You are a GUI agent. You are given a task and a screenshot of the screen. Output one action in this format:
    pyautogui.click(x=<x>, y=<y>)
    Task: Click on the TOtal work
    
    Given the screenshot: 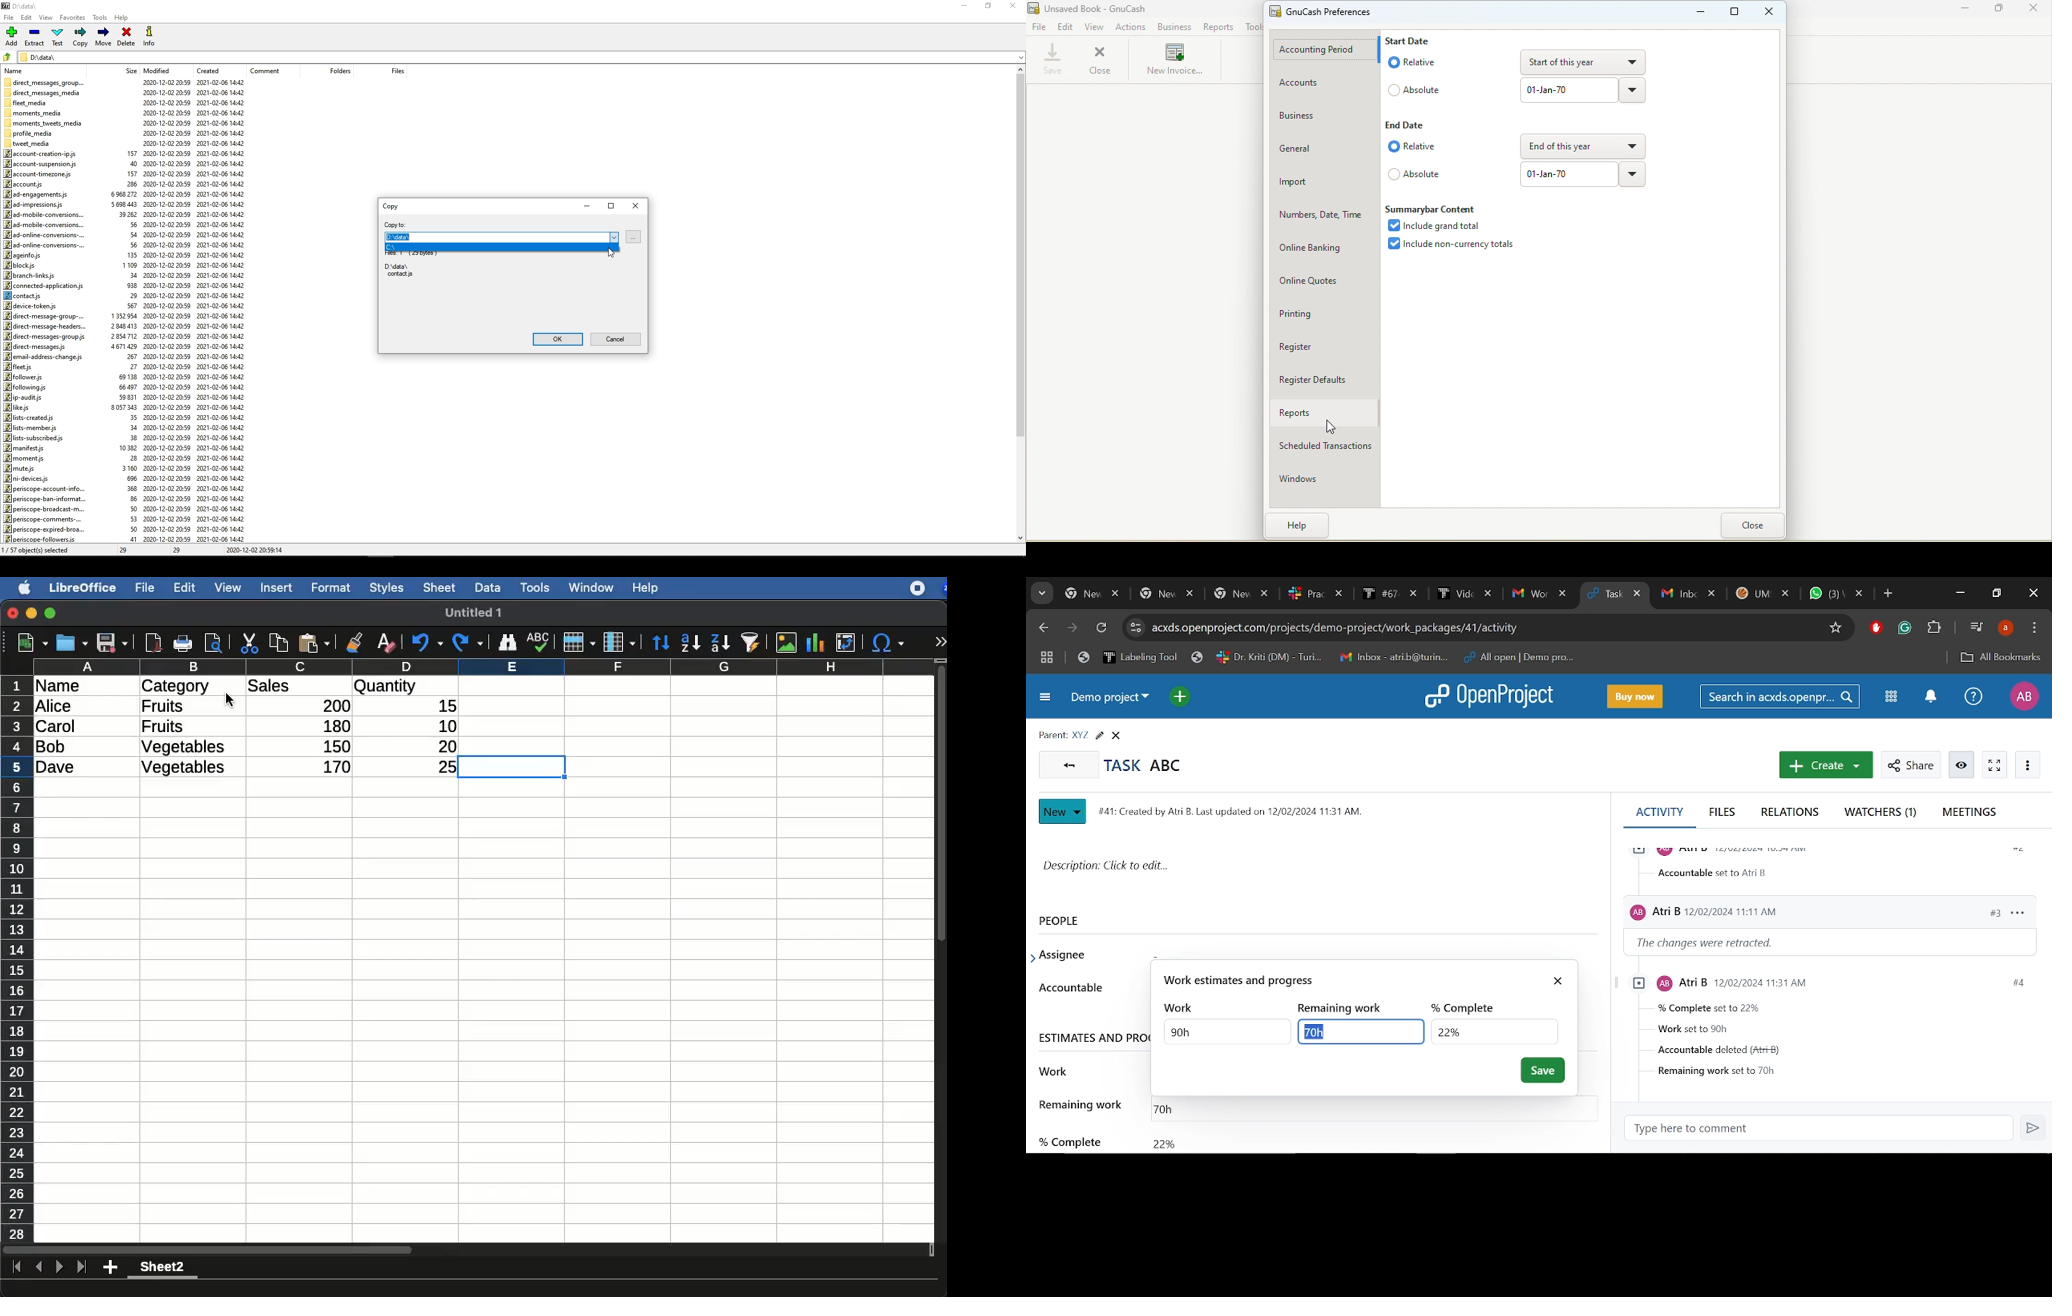 What is the action you would take?
    pyautogui.click(x=1228, y=1031)
    